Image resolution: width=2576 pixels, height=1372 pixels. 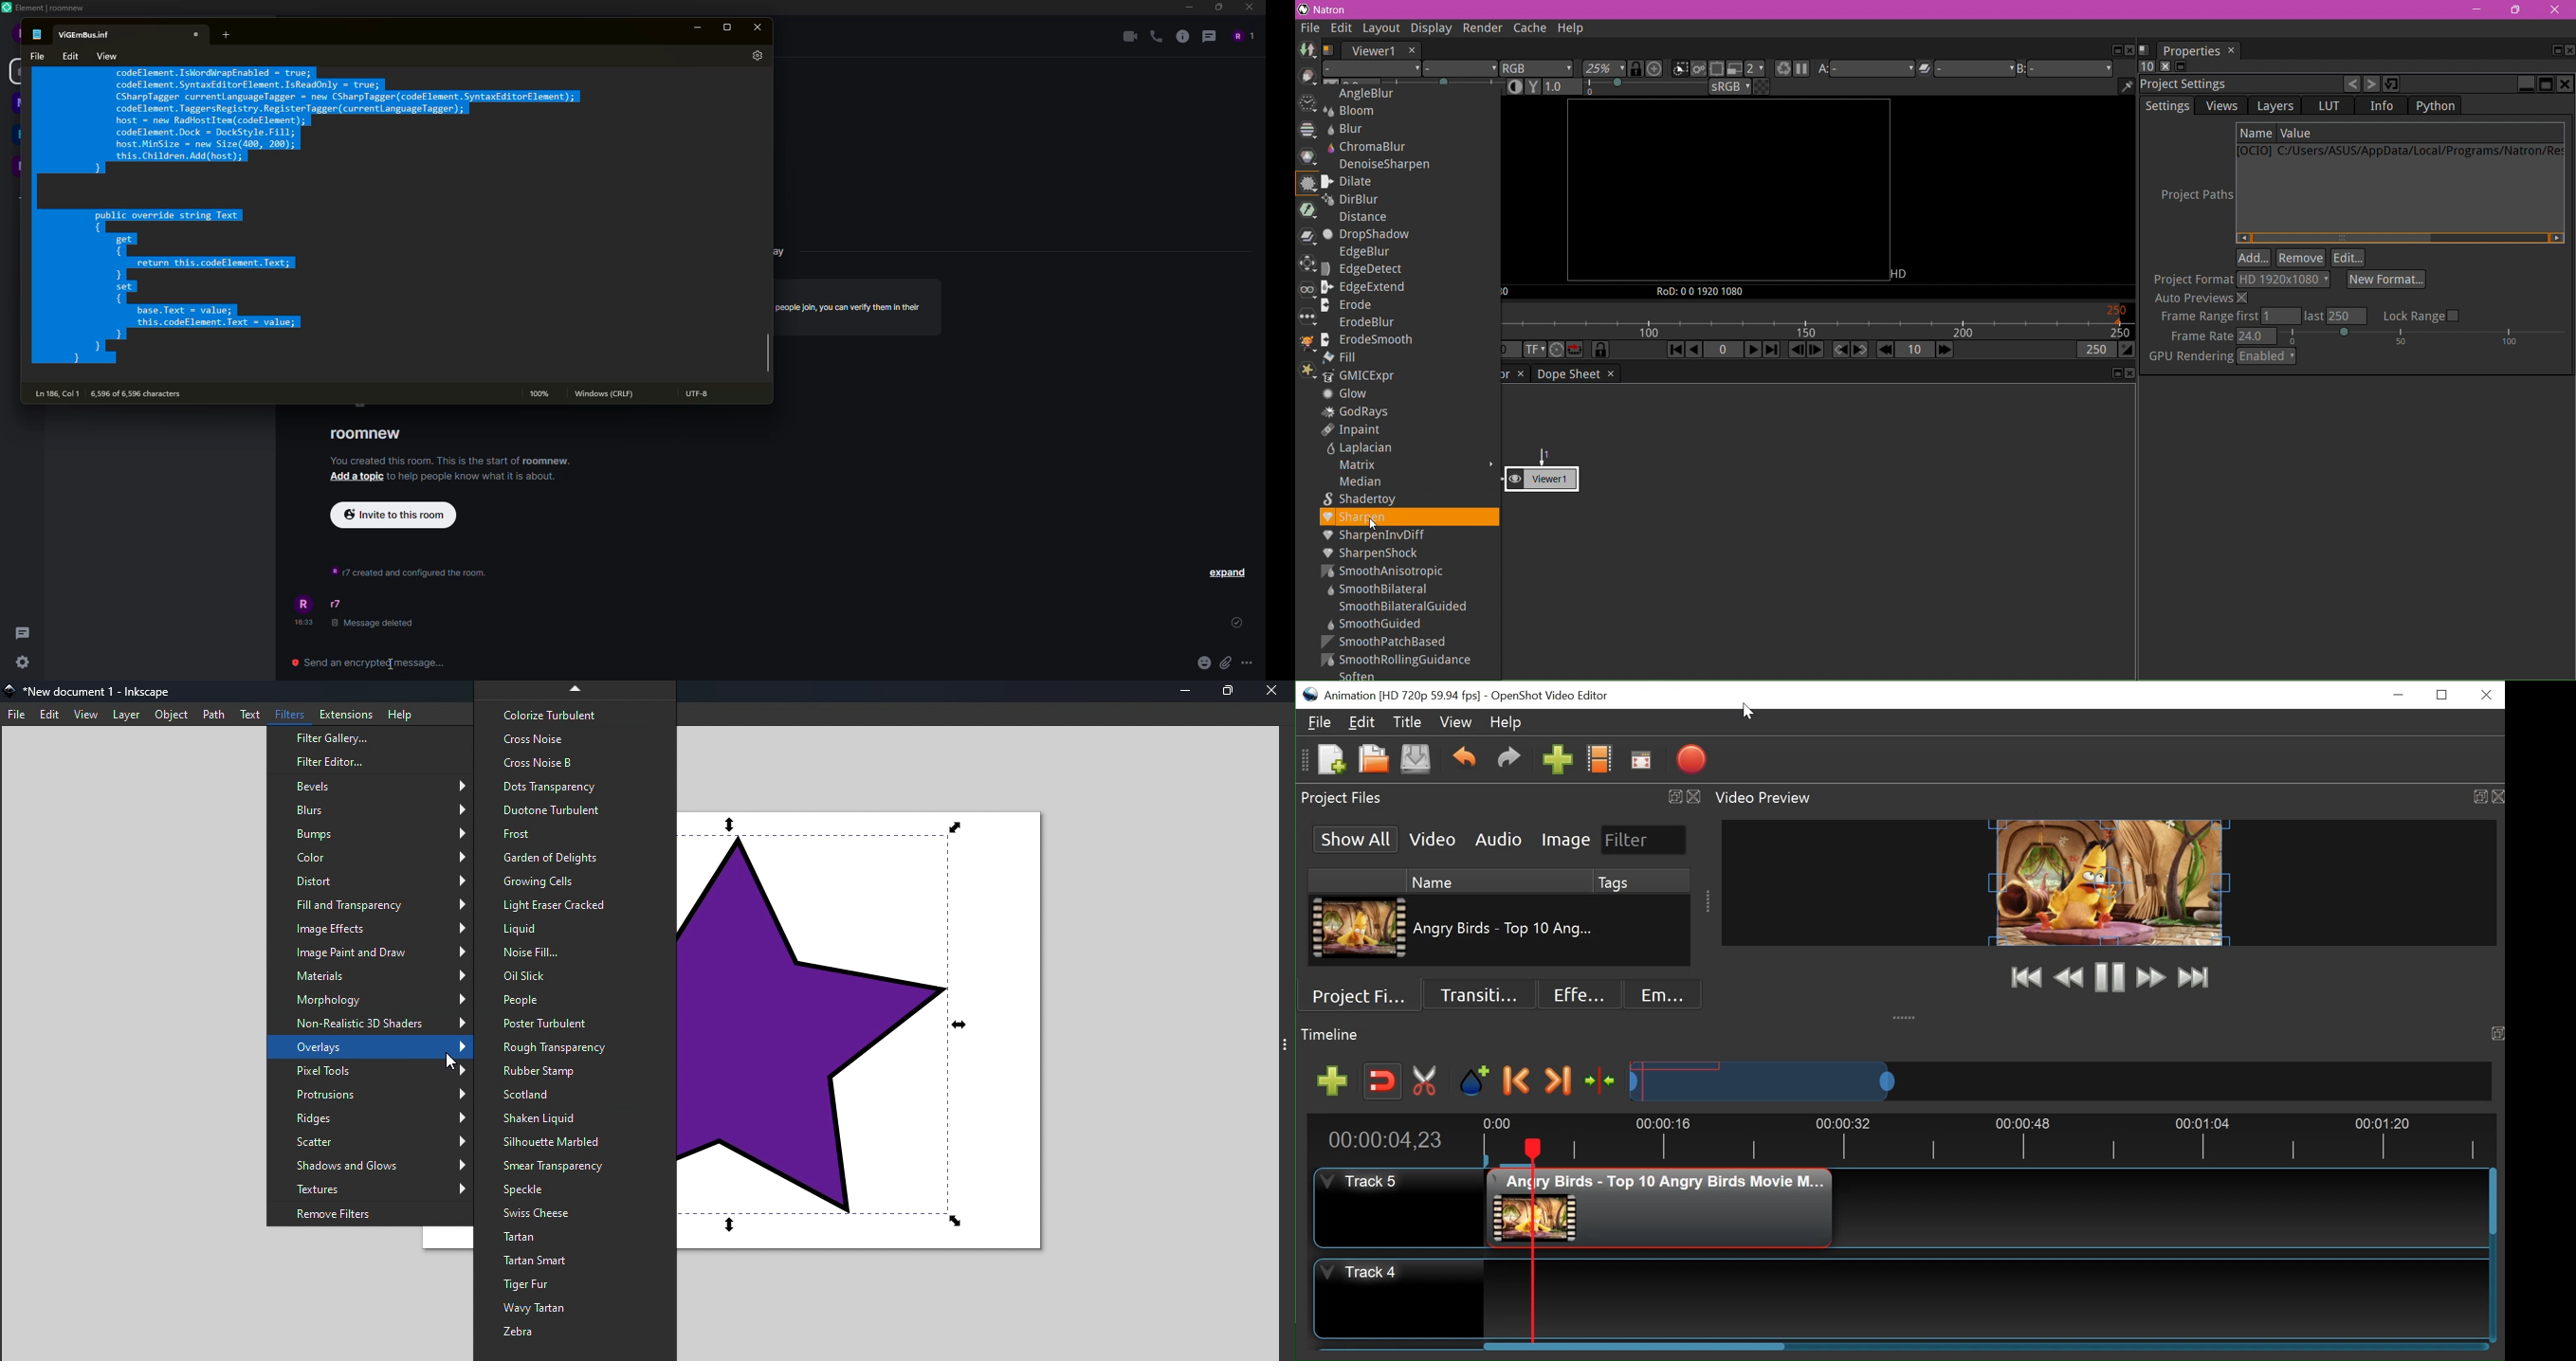 I want to click on invite to this room, so click(x=394, y=514).